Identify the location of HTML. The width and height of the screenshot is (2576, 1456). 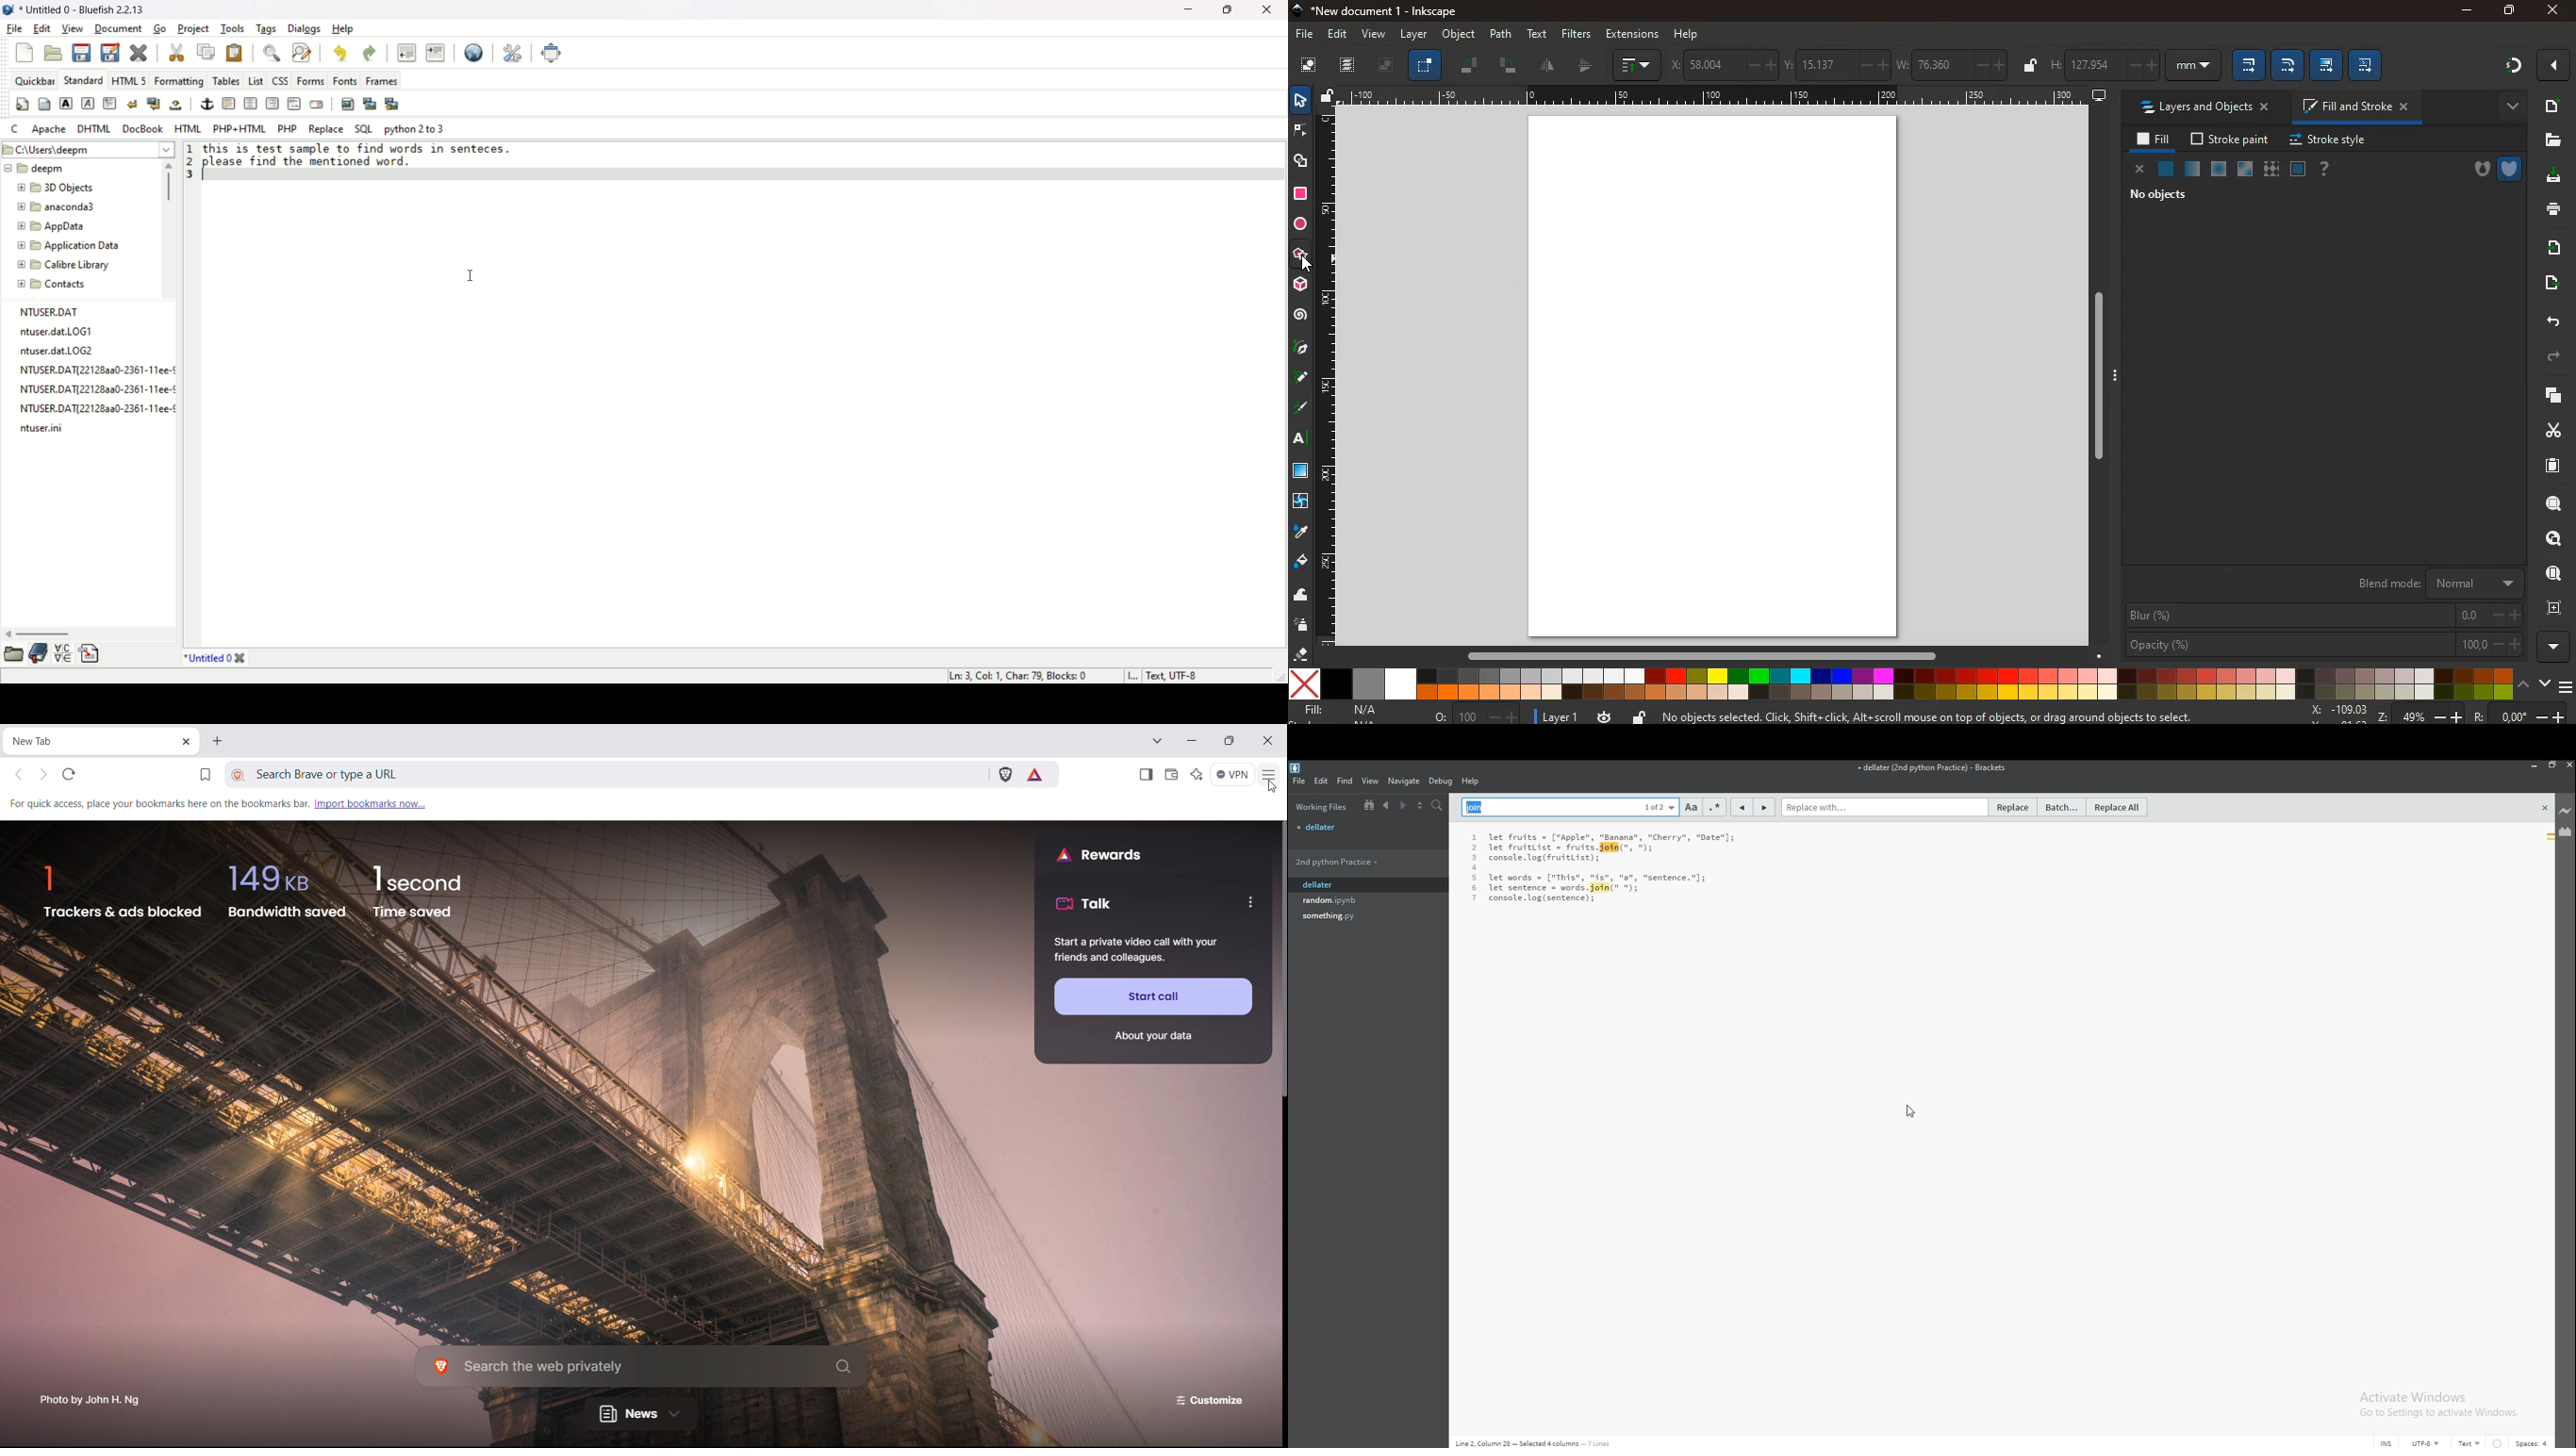
(187, 127).